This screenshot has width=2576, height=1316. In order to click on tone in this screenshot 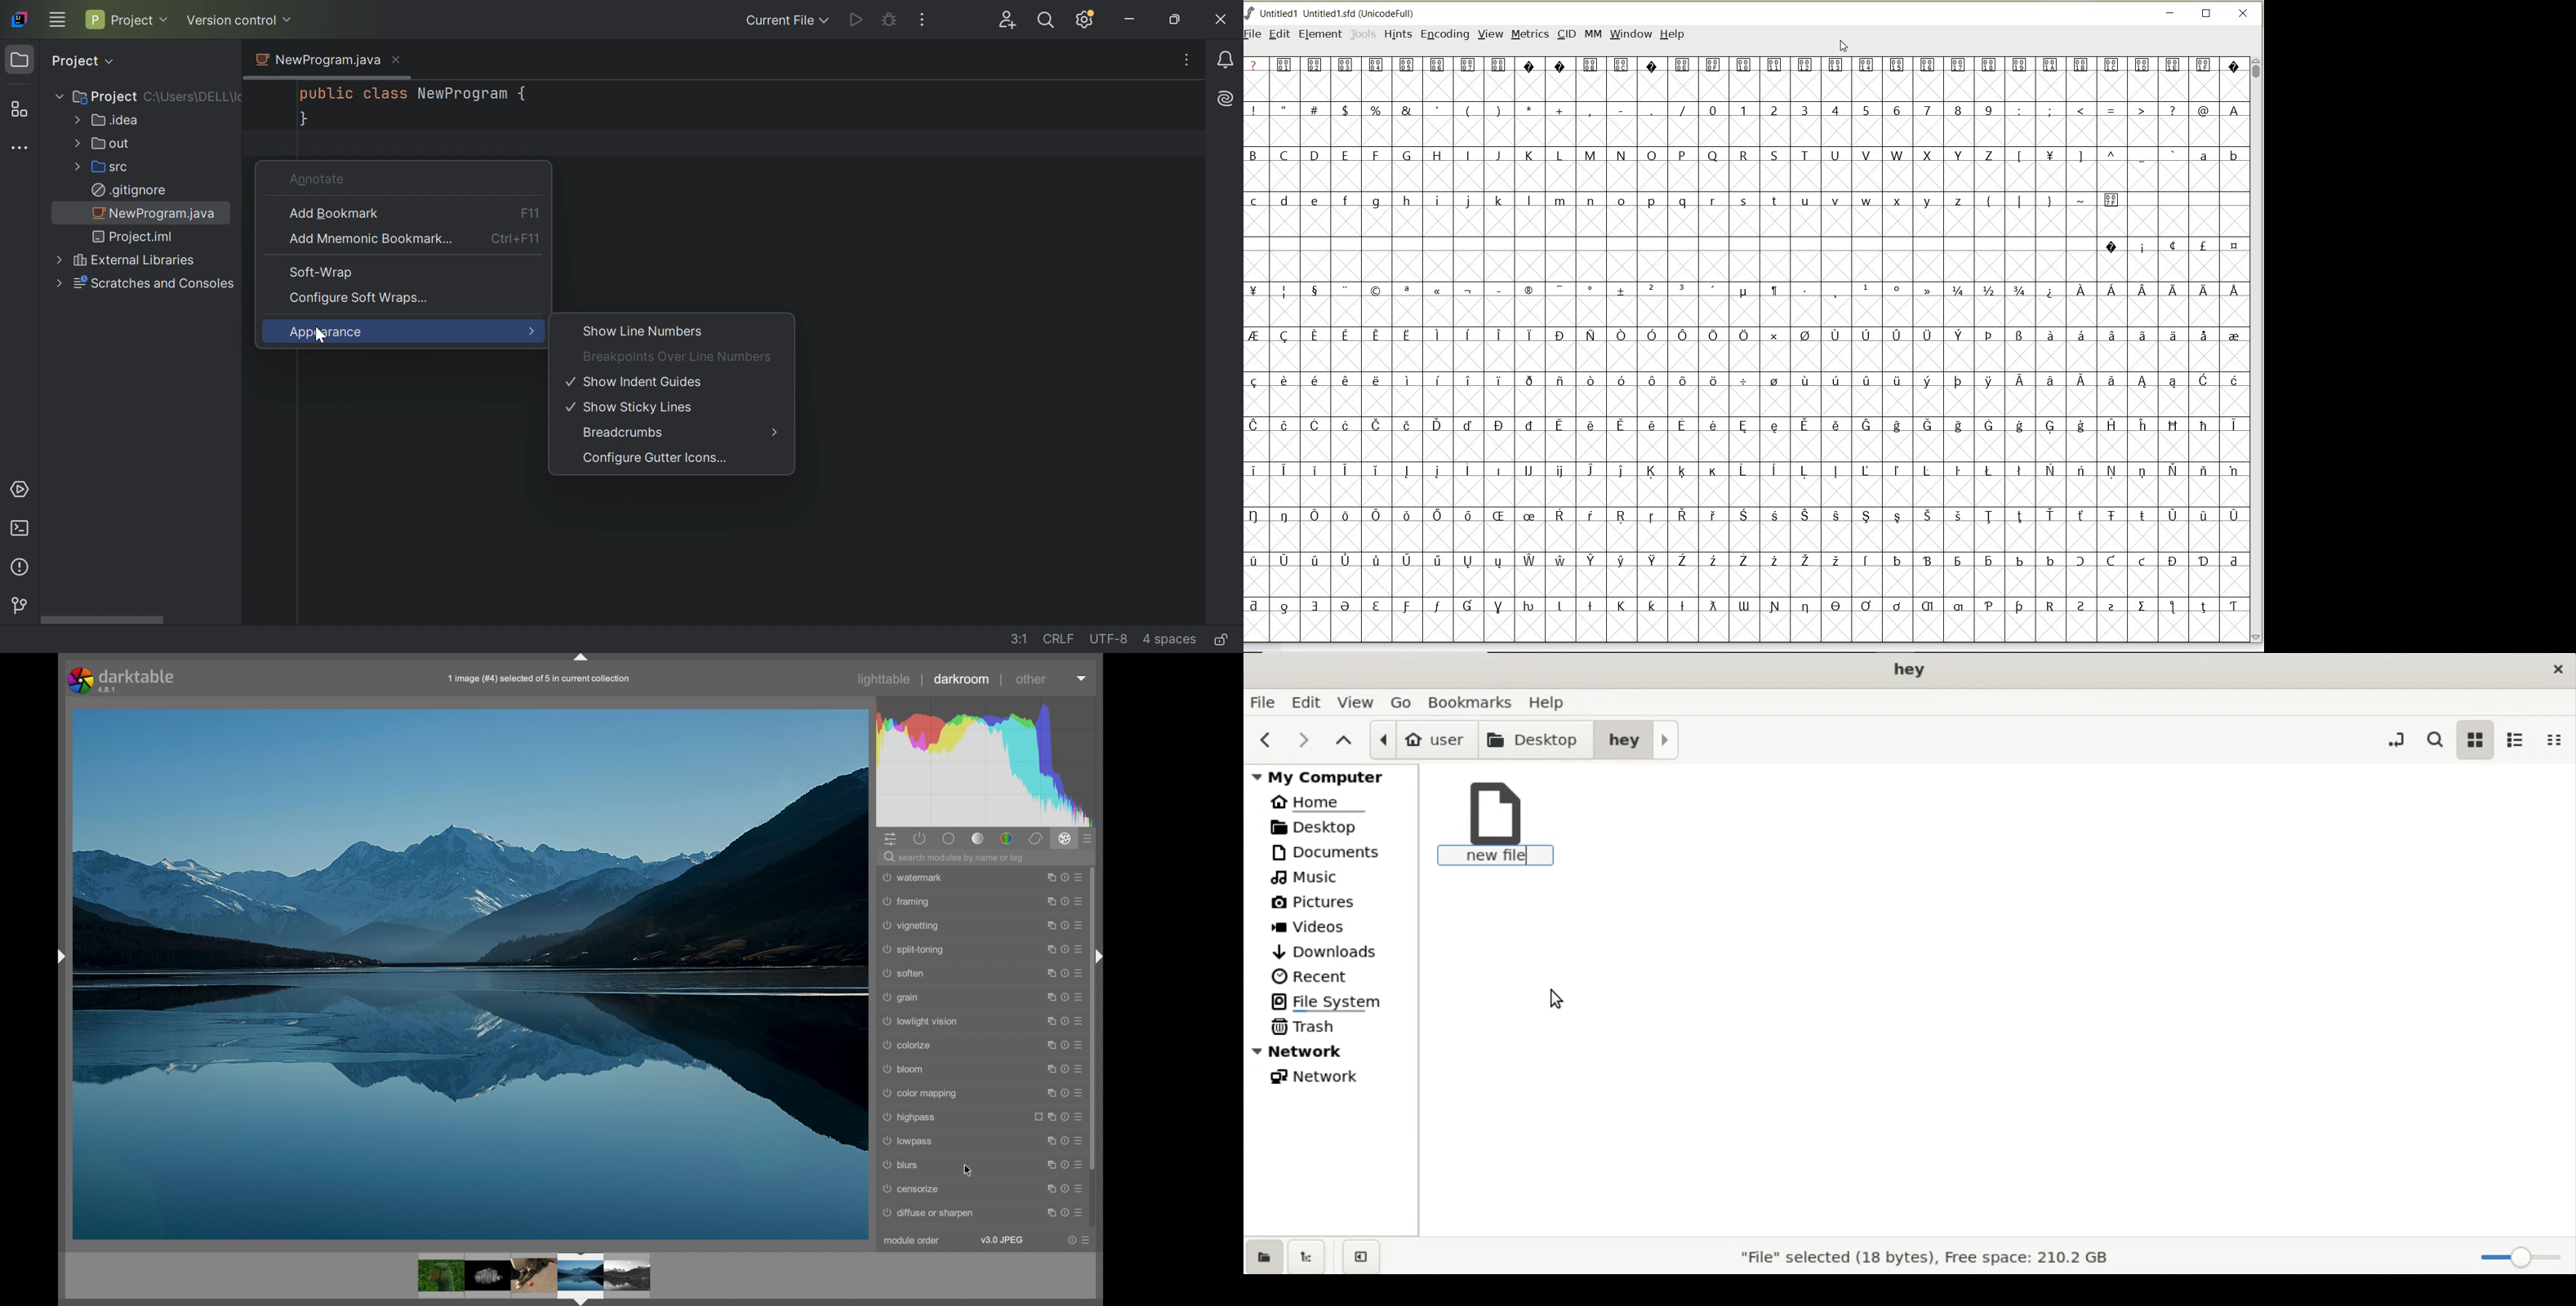, I will do `click(977, 838)`.